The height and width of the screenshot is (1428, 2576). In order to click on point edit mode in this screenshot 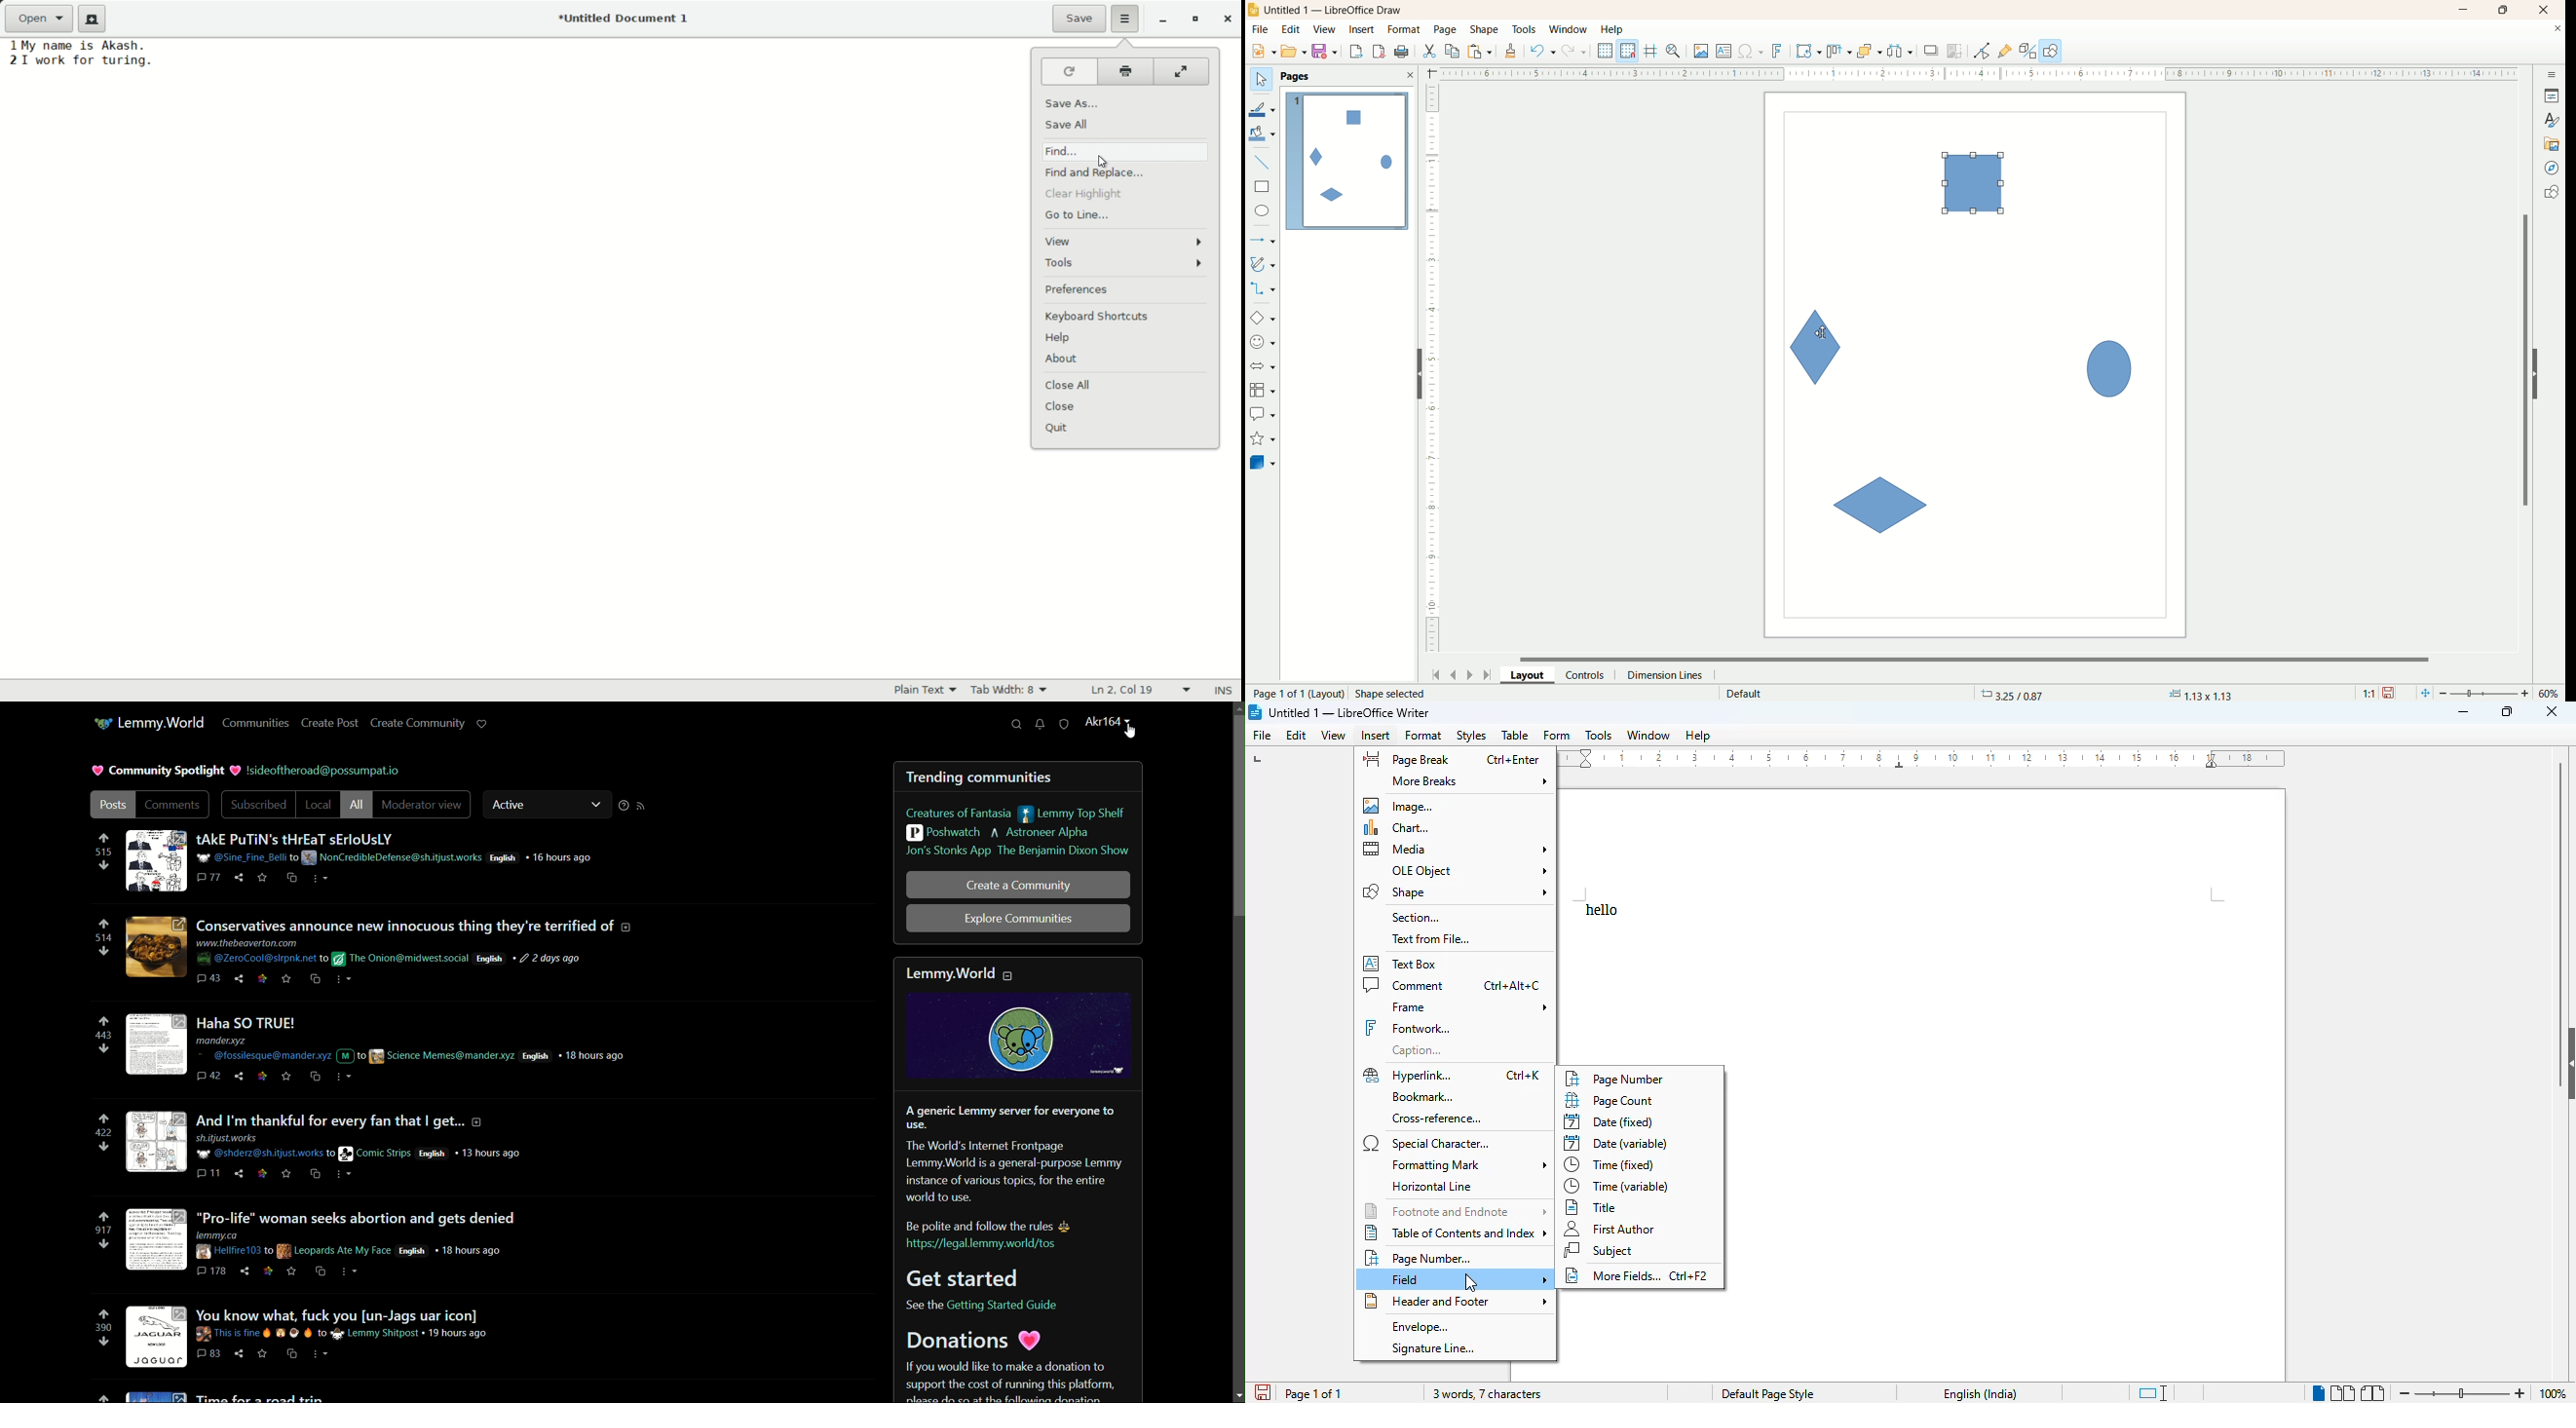, I will do `click(1981, 52)`.